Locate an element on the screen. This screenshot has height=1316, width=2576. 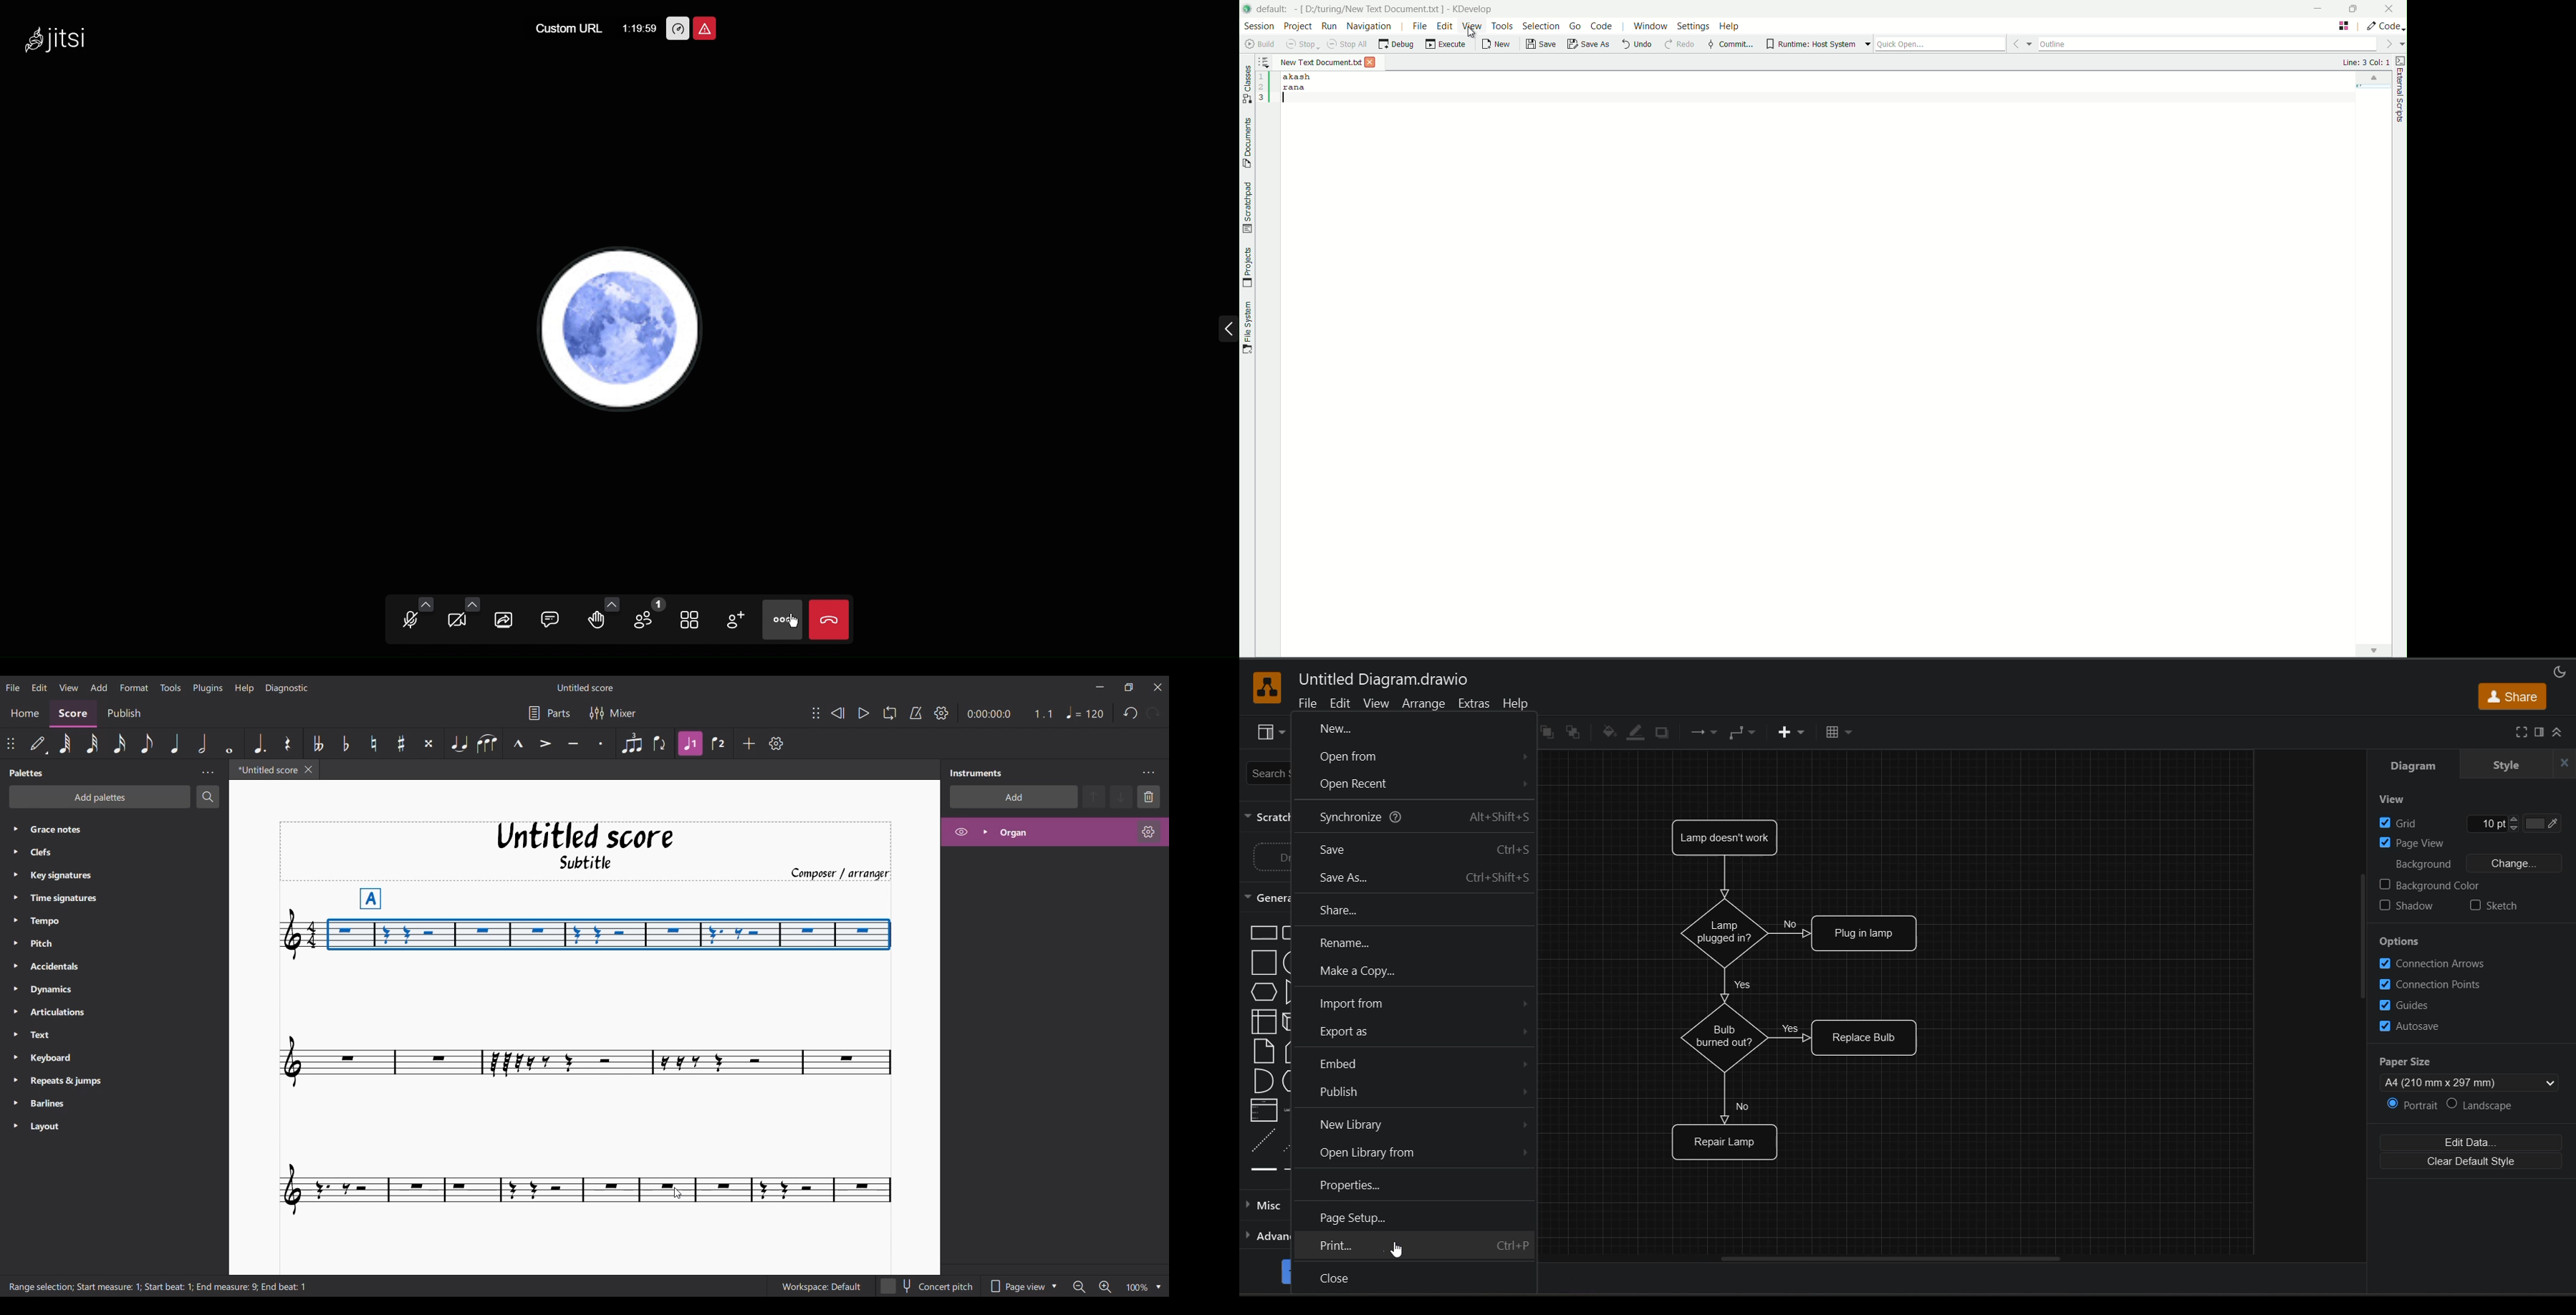
Add menu is located at coordinates (99, 687).